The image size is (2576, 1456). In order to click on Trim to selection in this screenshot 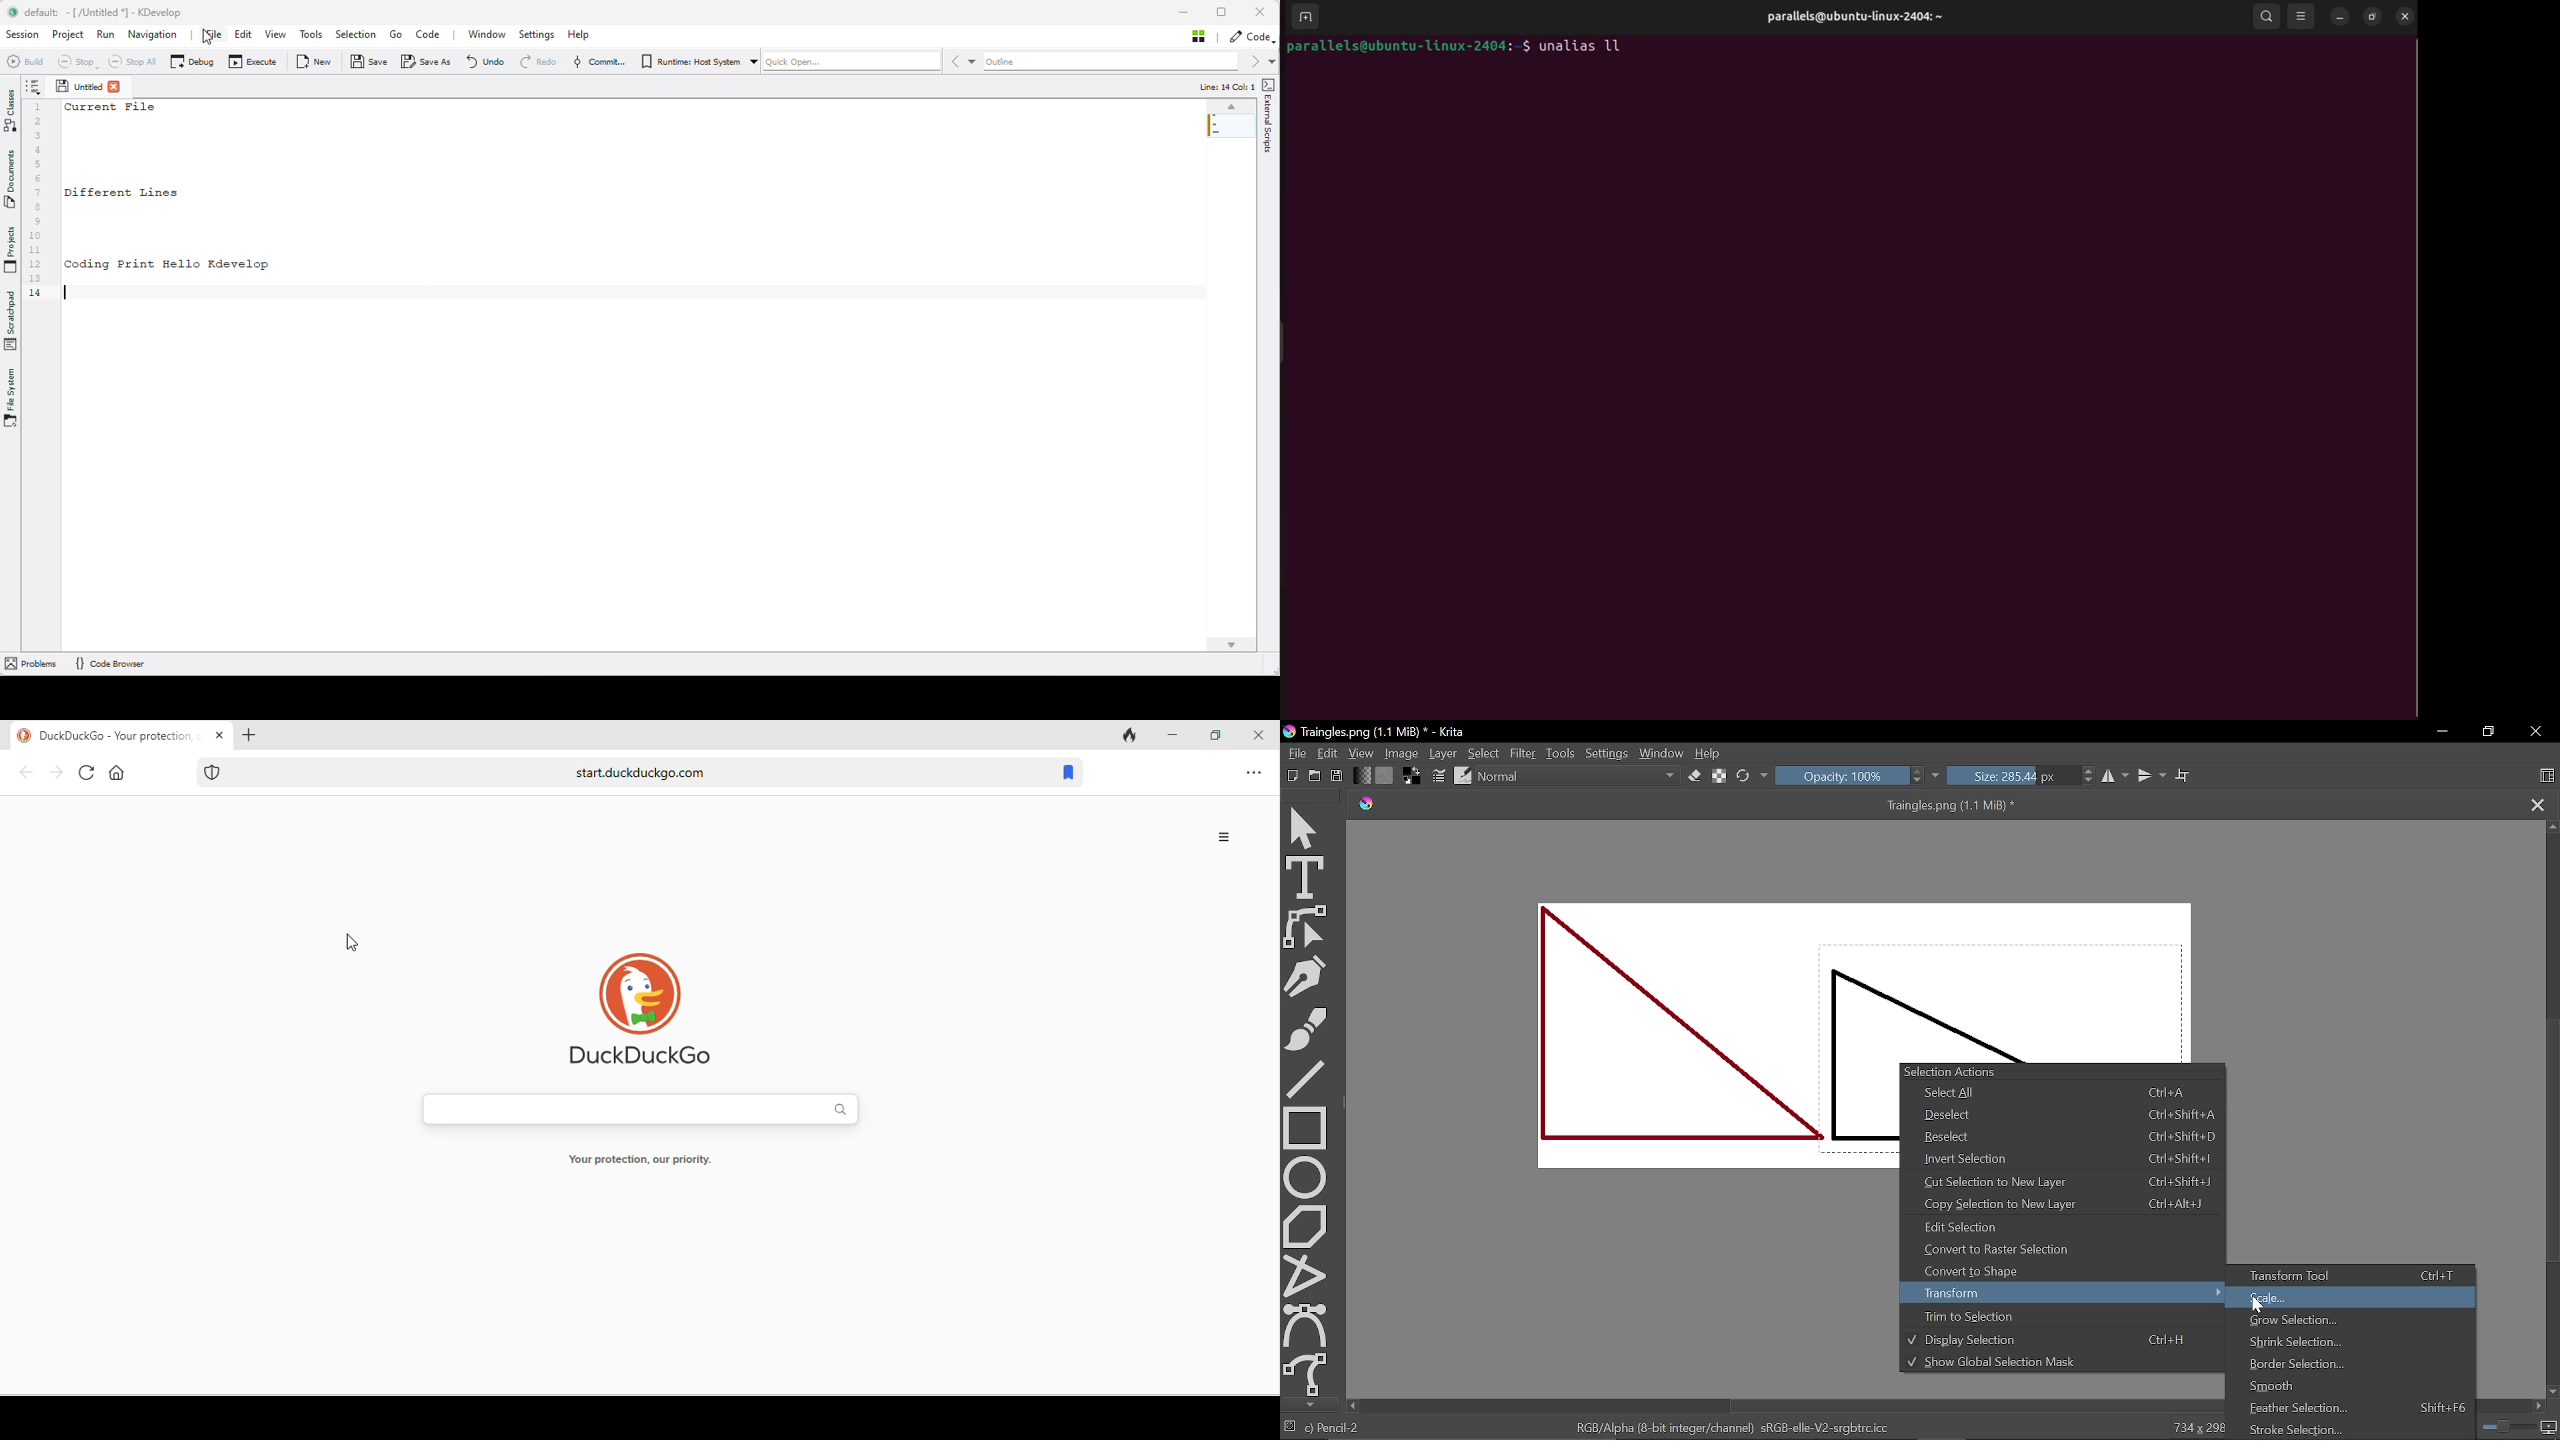, I will do `click(2055, 1316)`.